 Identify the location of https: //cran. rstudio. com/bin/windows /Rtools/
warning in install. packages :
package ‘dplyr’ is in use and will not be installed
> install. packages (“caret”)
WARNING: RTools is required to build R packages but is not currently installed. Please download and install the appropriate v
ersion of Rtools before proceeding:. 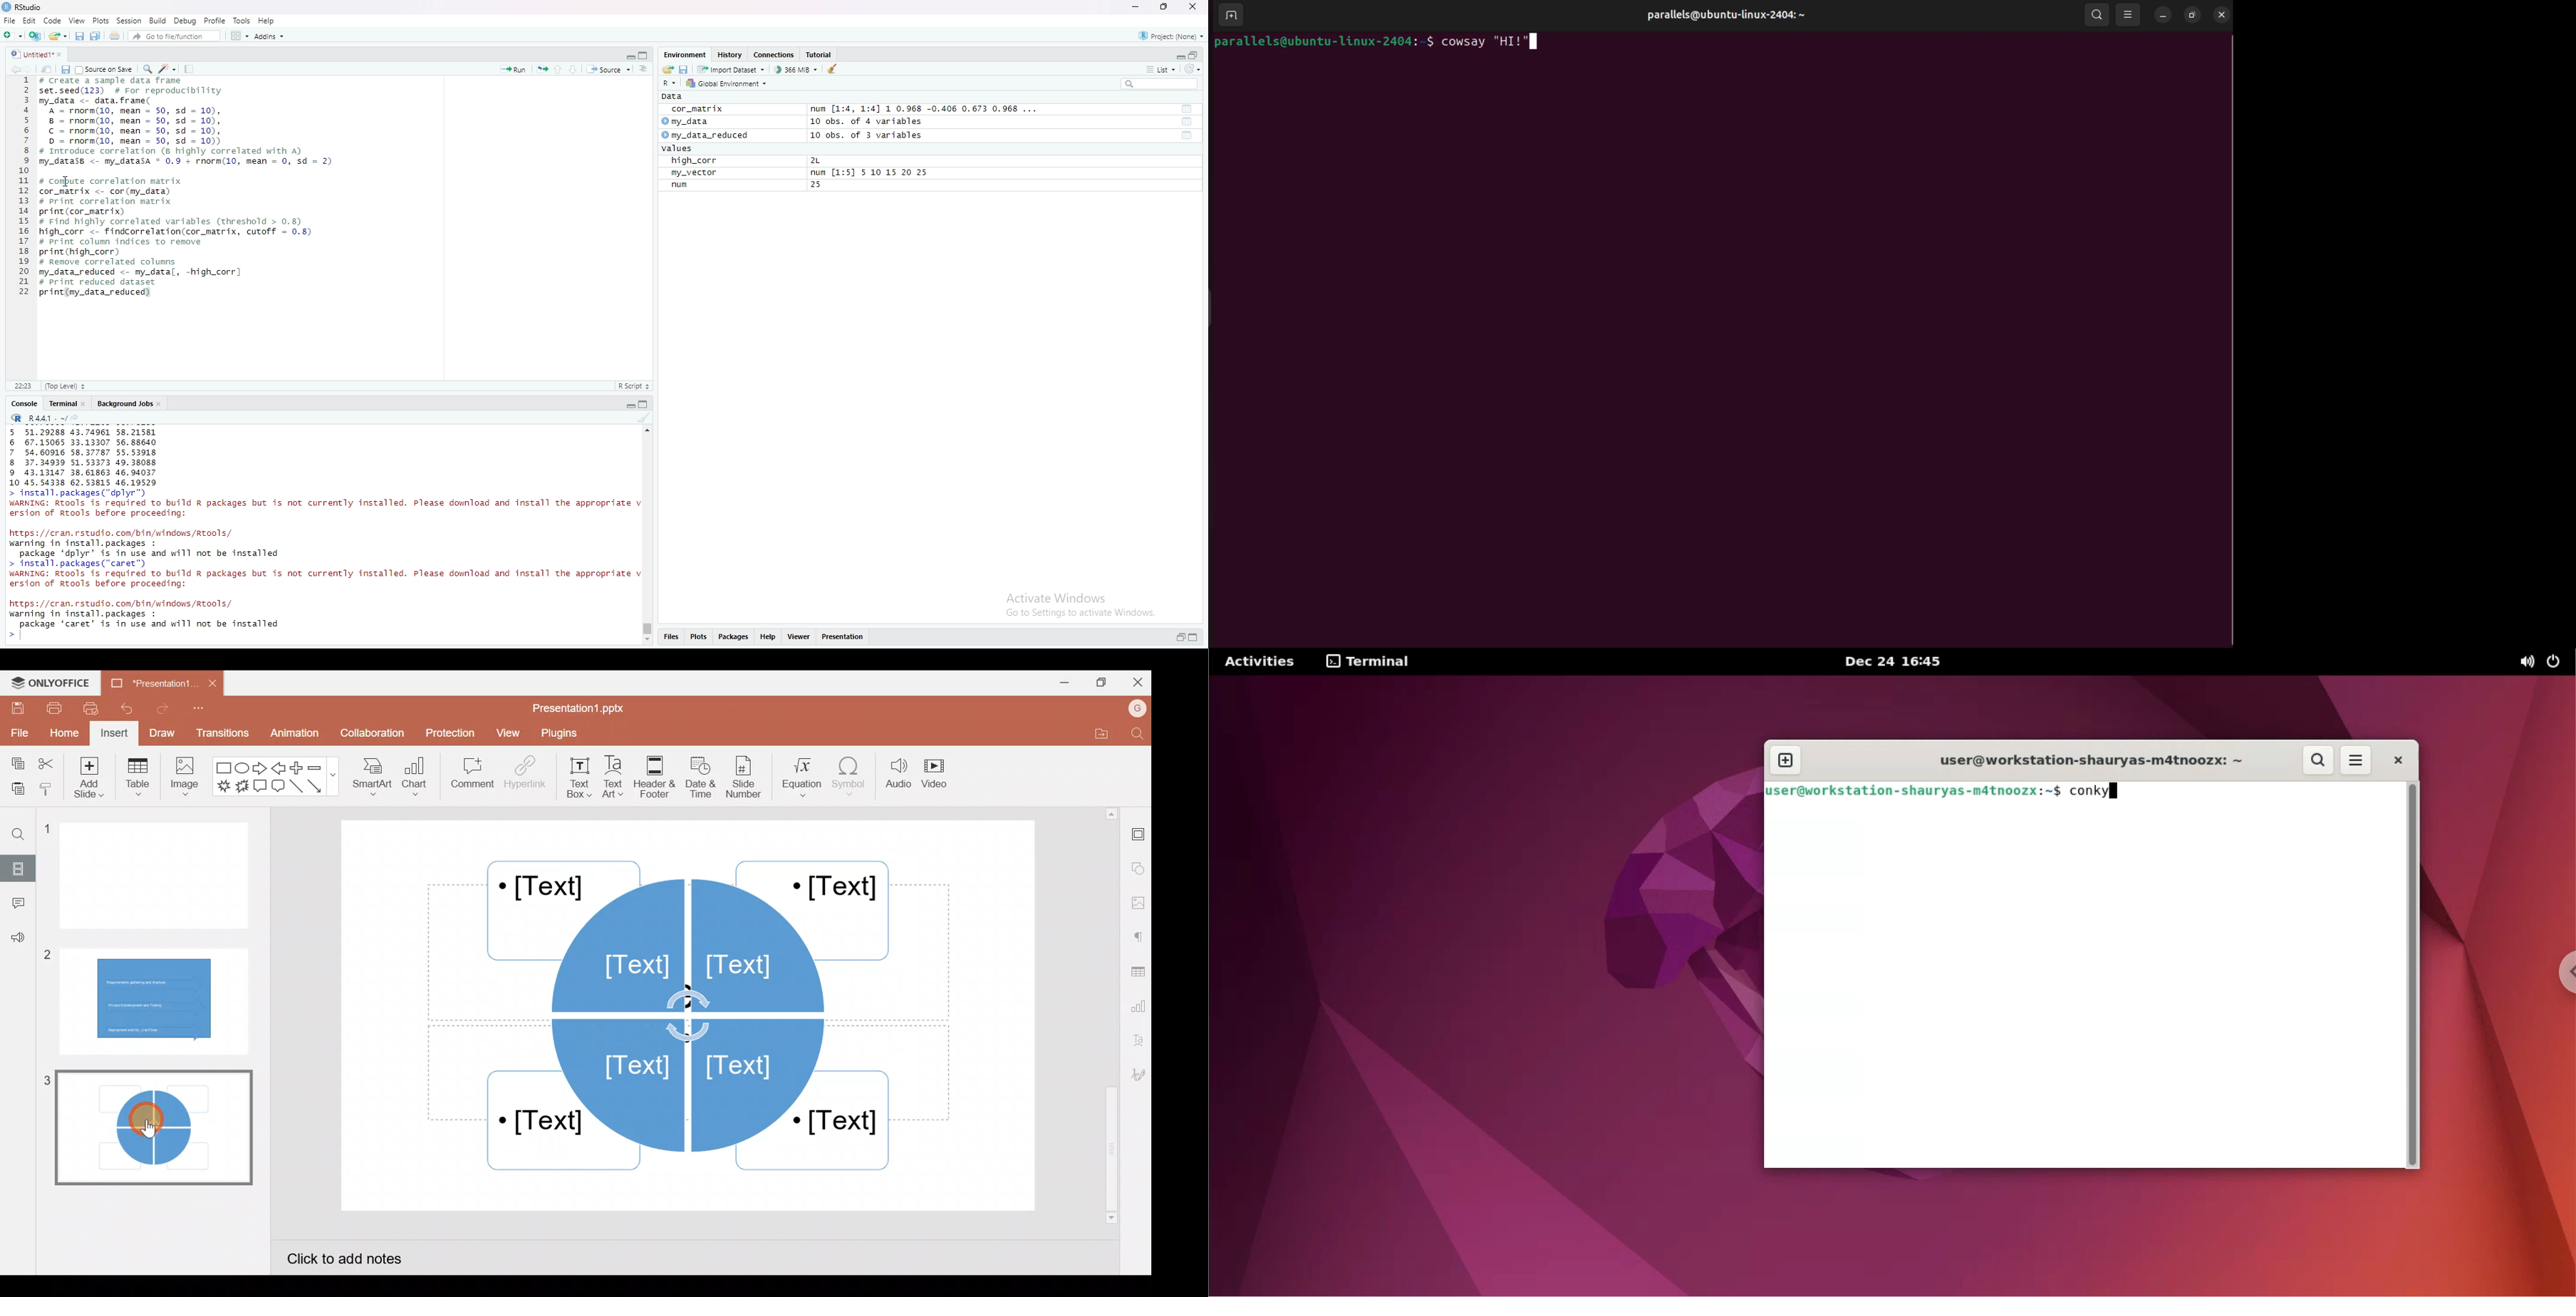
(324, 560).